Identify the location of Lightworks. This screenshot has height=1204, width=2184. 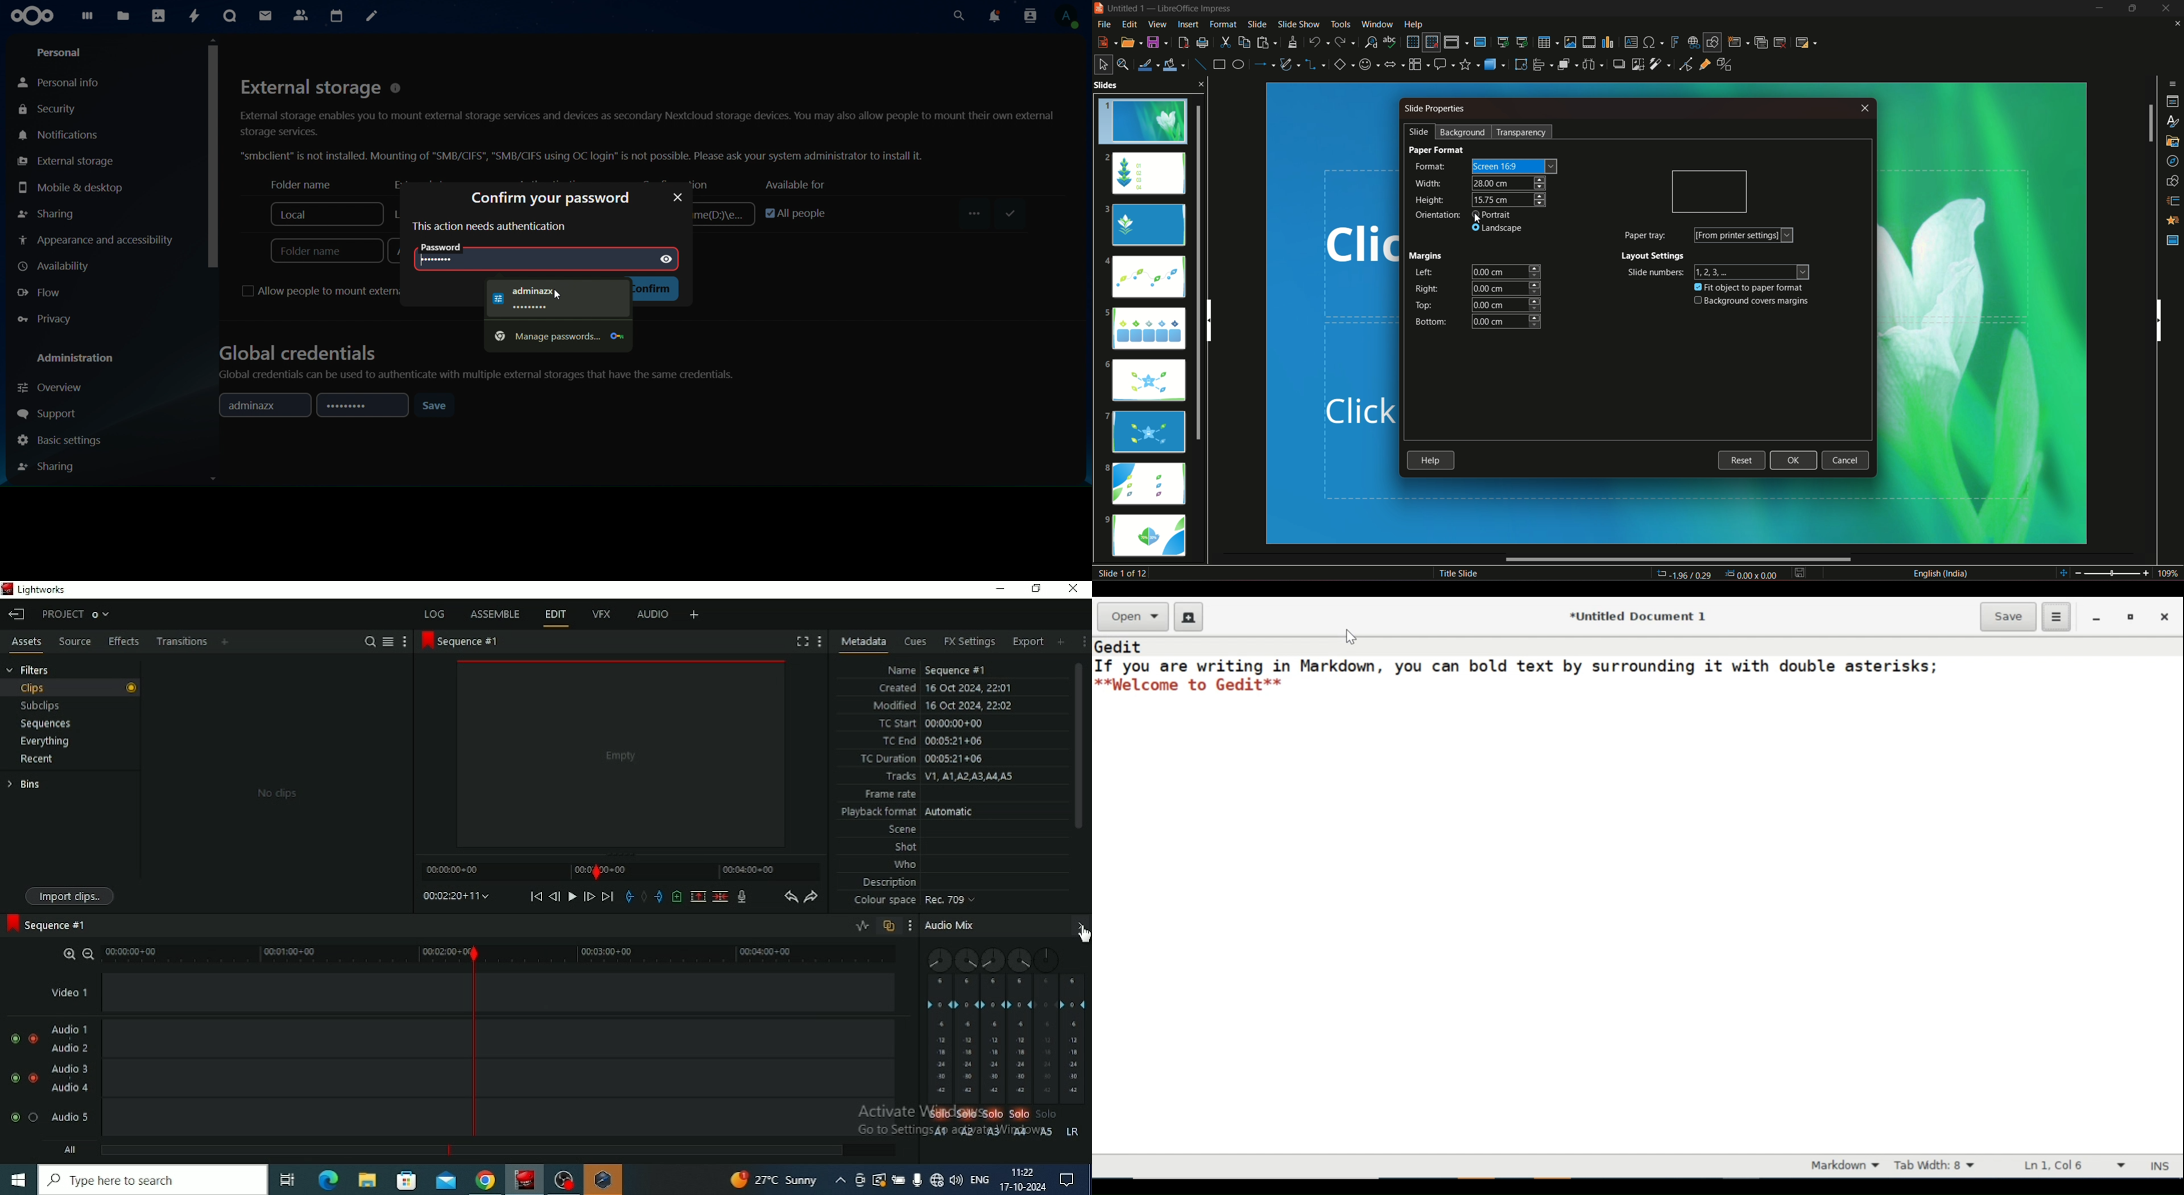
(526, 1179).